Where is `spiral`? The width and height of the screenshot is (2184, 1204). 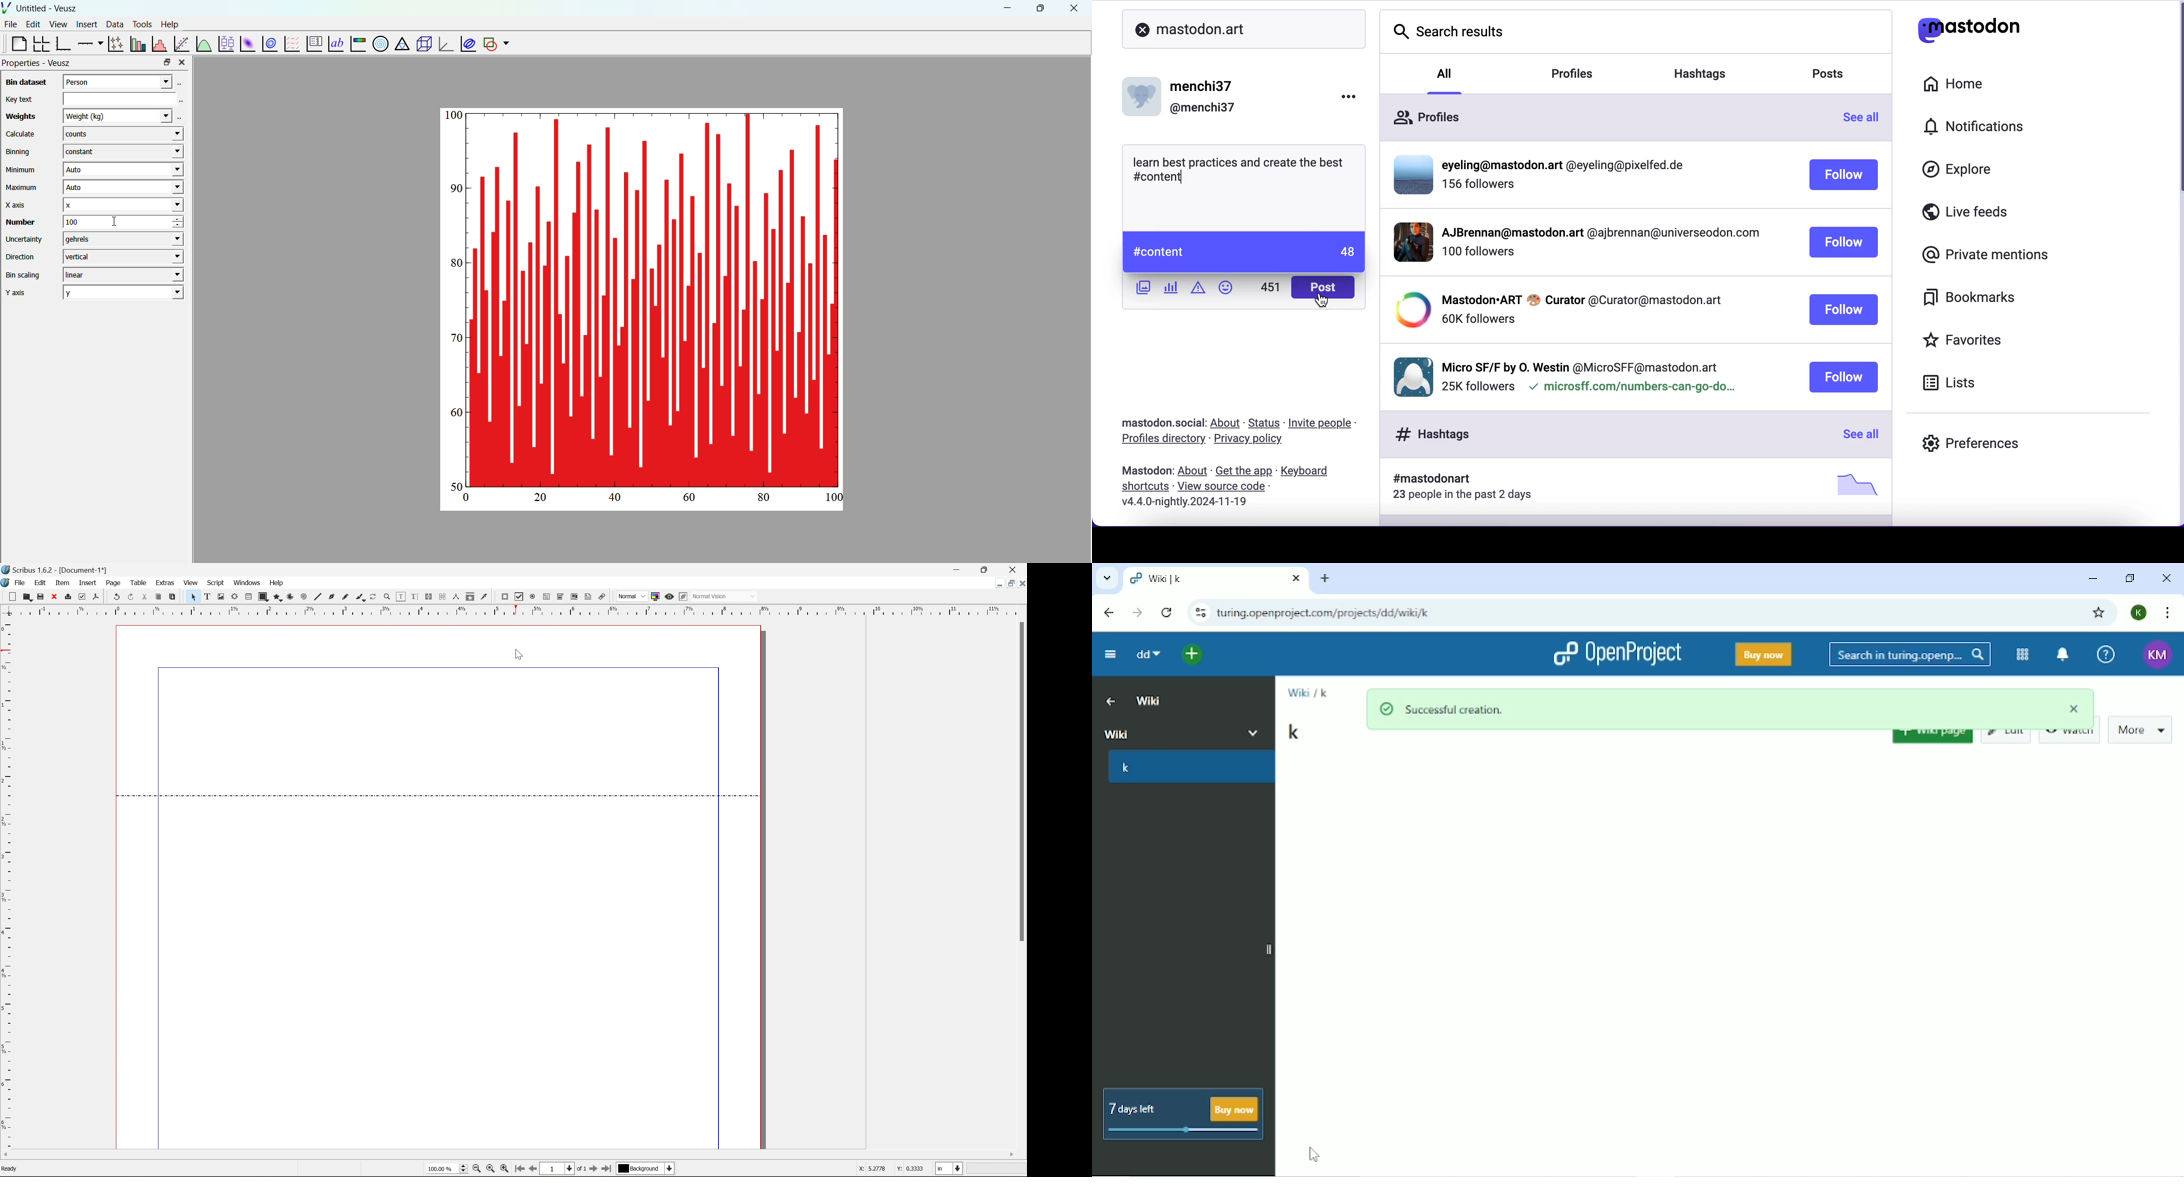
spiral is located at coordinates (304, 598).